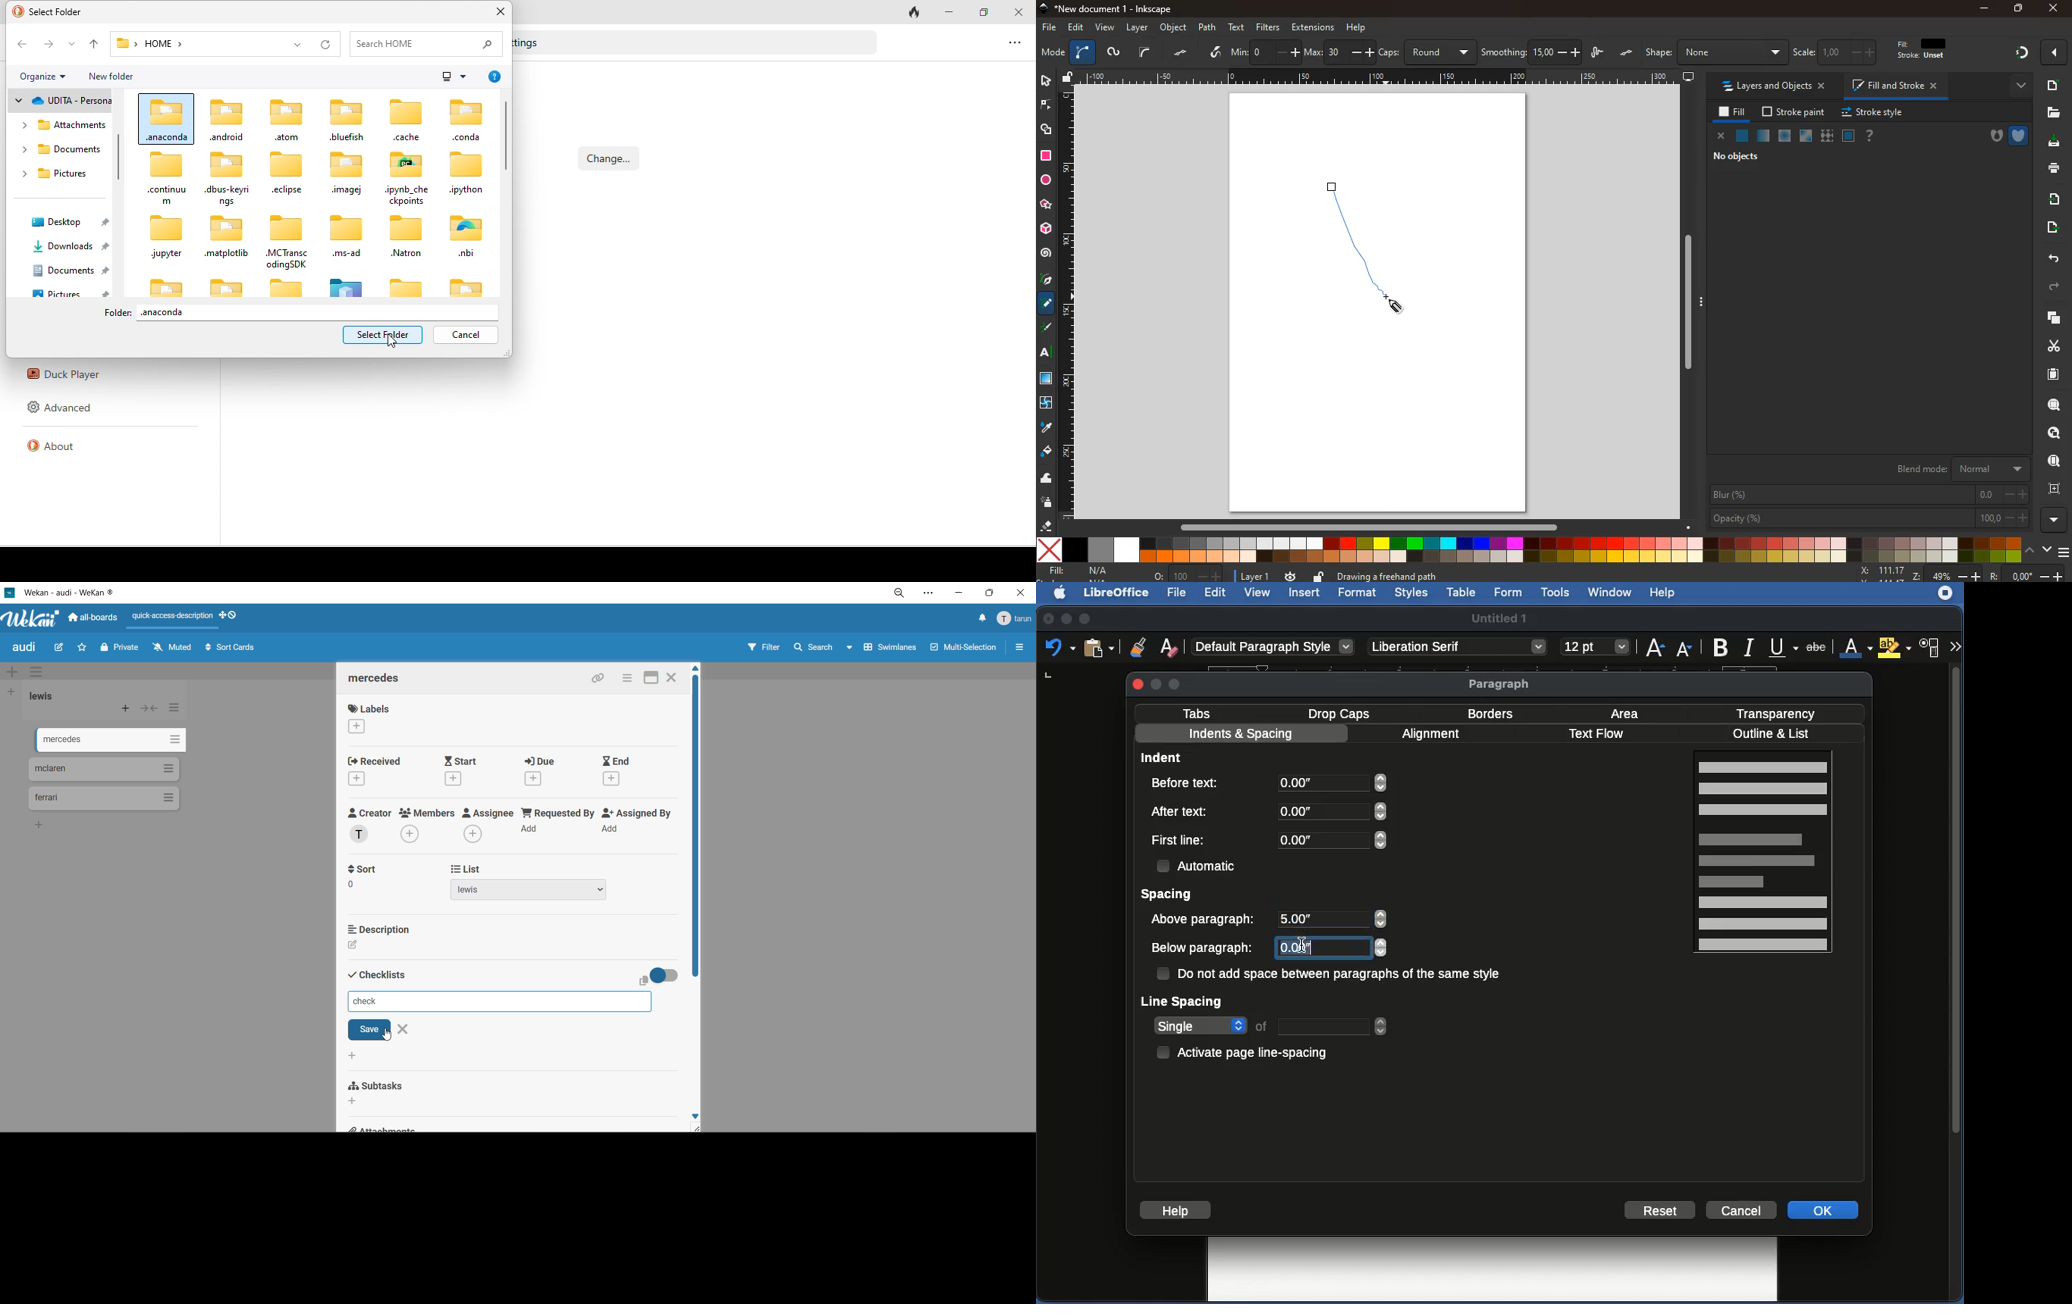  I want to click on glass, so click(1763, 137).